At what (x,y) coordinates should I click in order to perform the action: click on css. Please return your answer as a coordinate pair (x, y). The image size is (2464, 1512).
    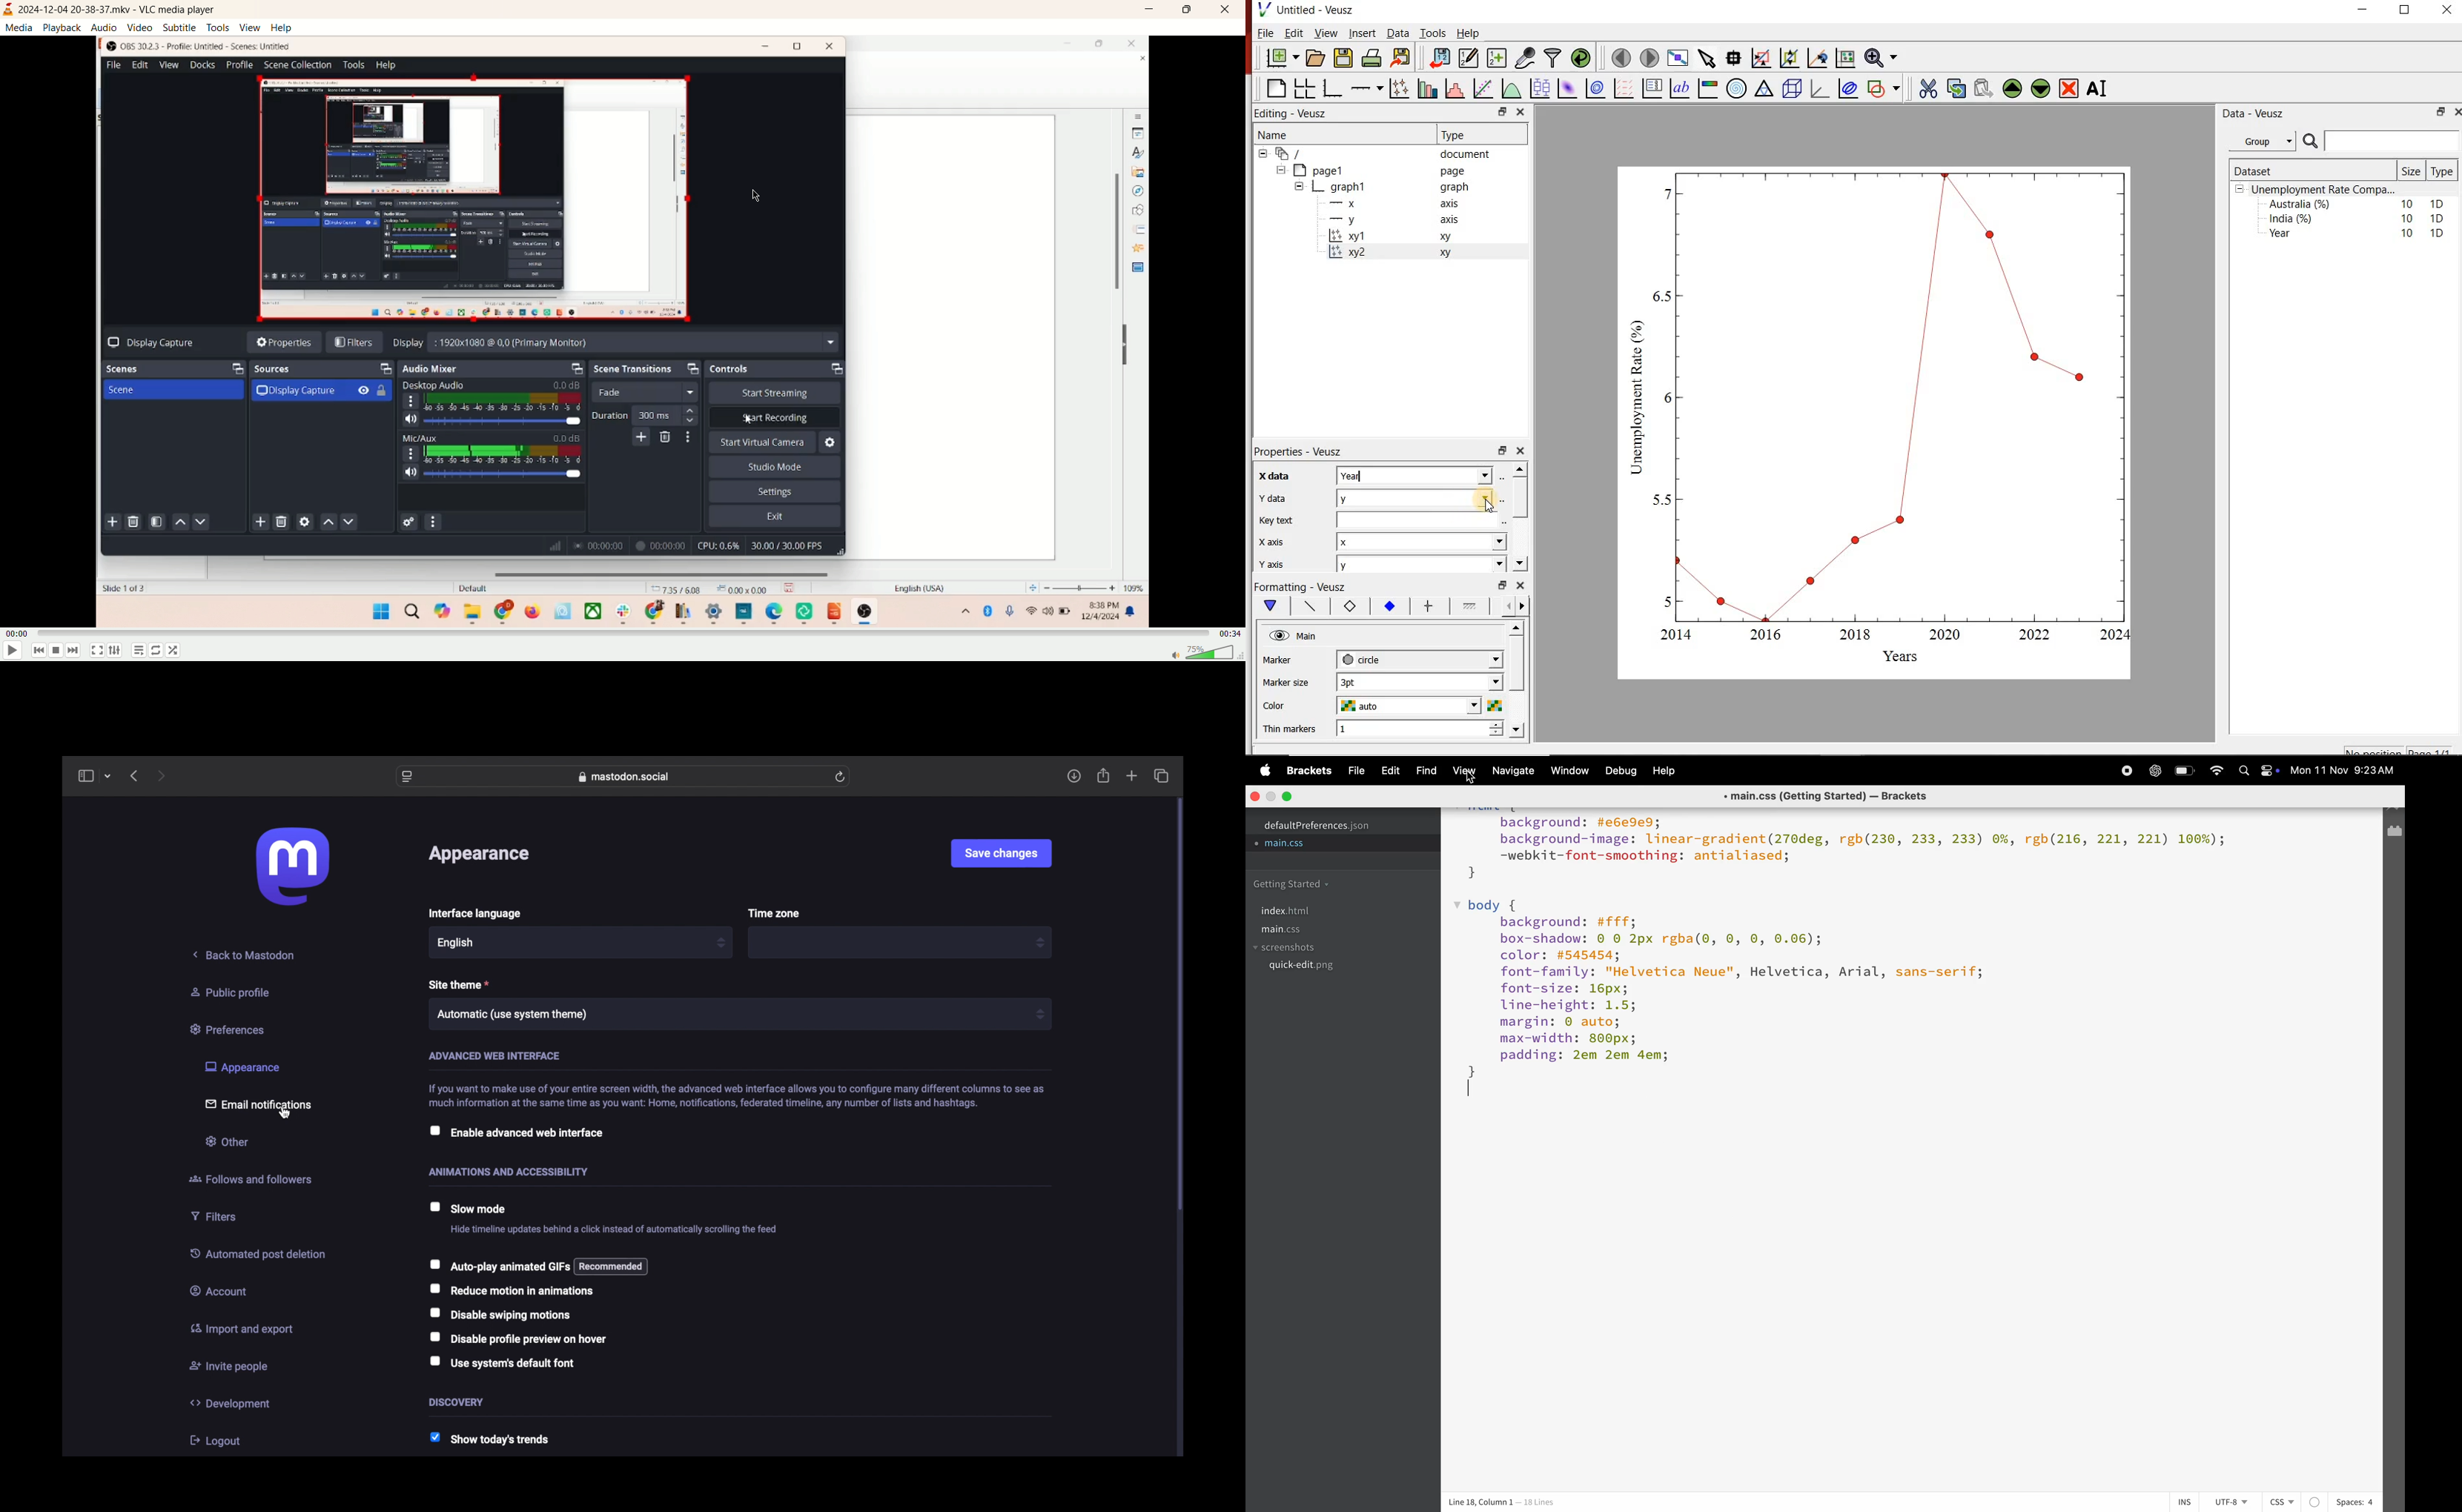
    Looking at the image, I should click on (2294, 1502).